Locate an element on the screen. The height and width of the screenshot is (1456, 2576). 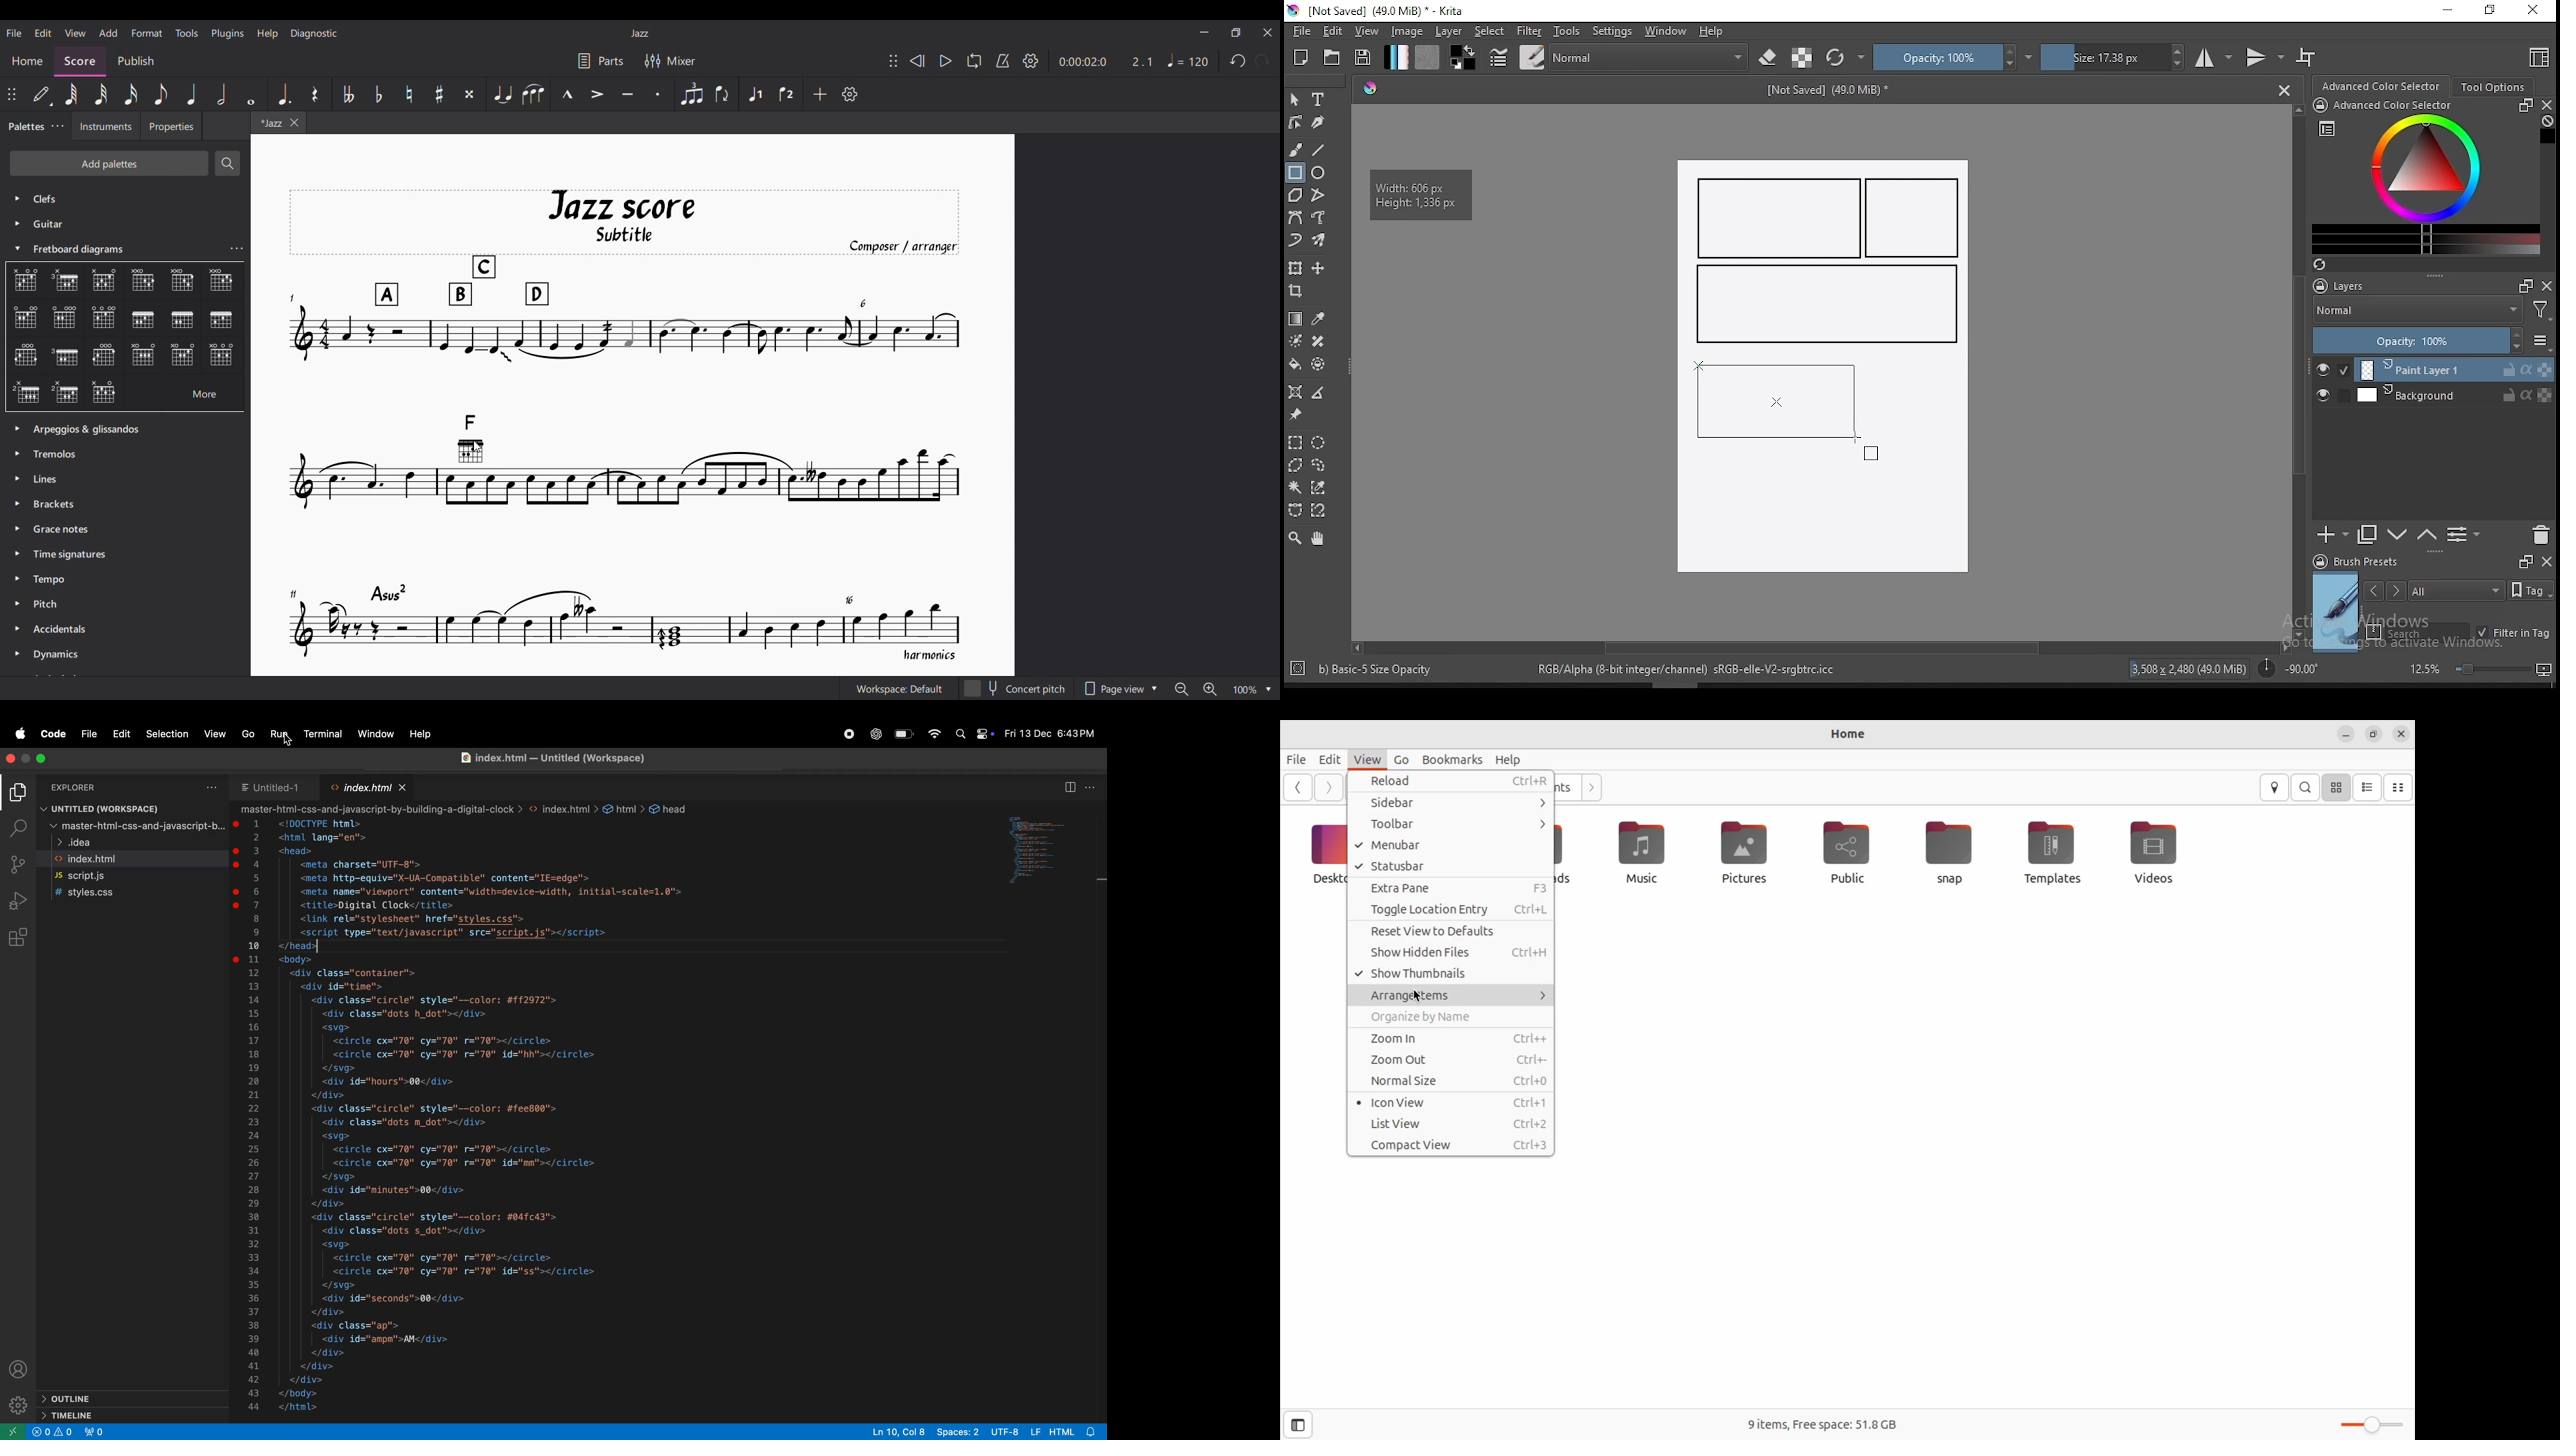
Dynamics is located at coordinates (75, 655).